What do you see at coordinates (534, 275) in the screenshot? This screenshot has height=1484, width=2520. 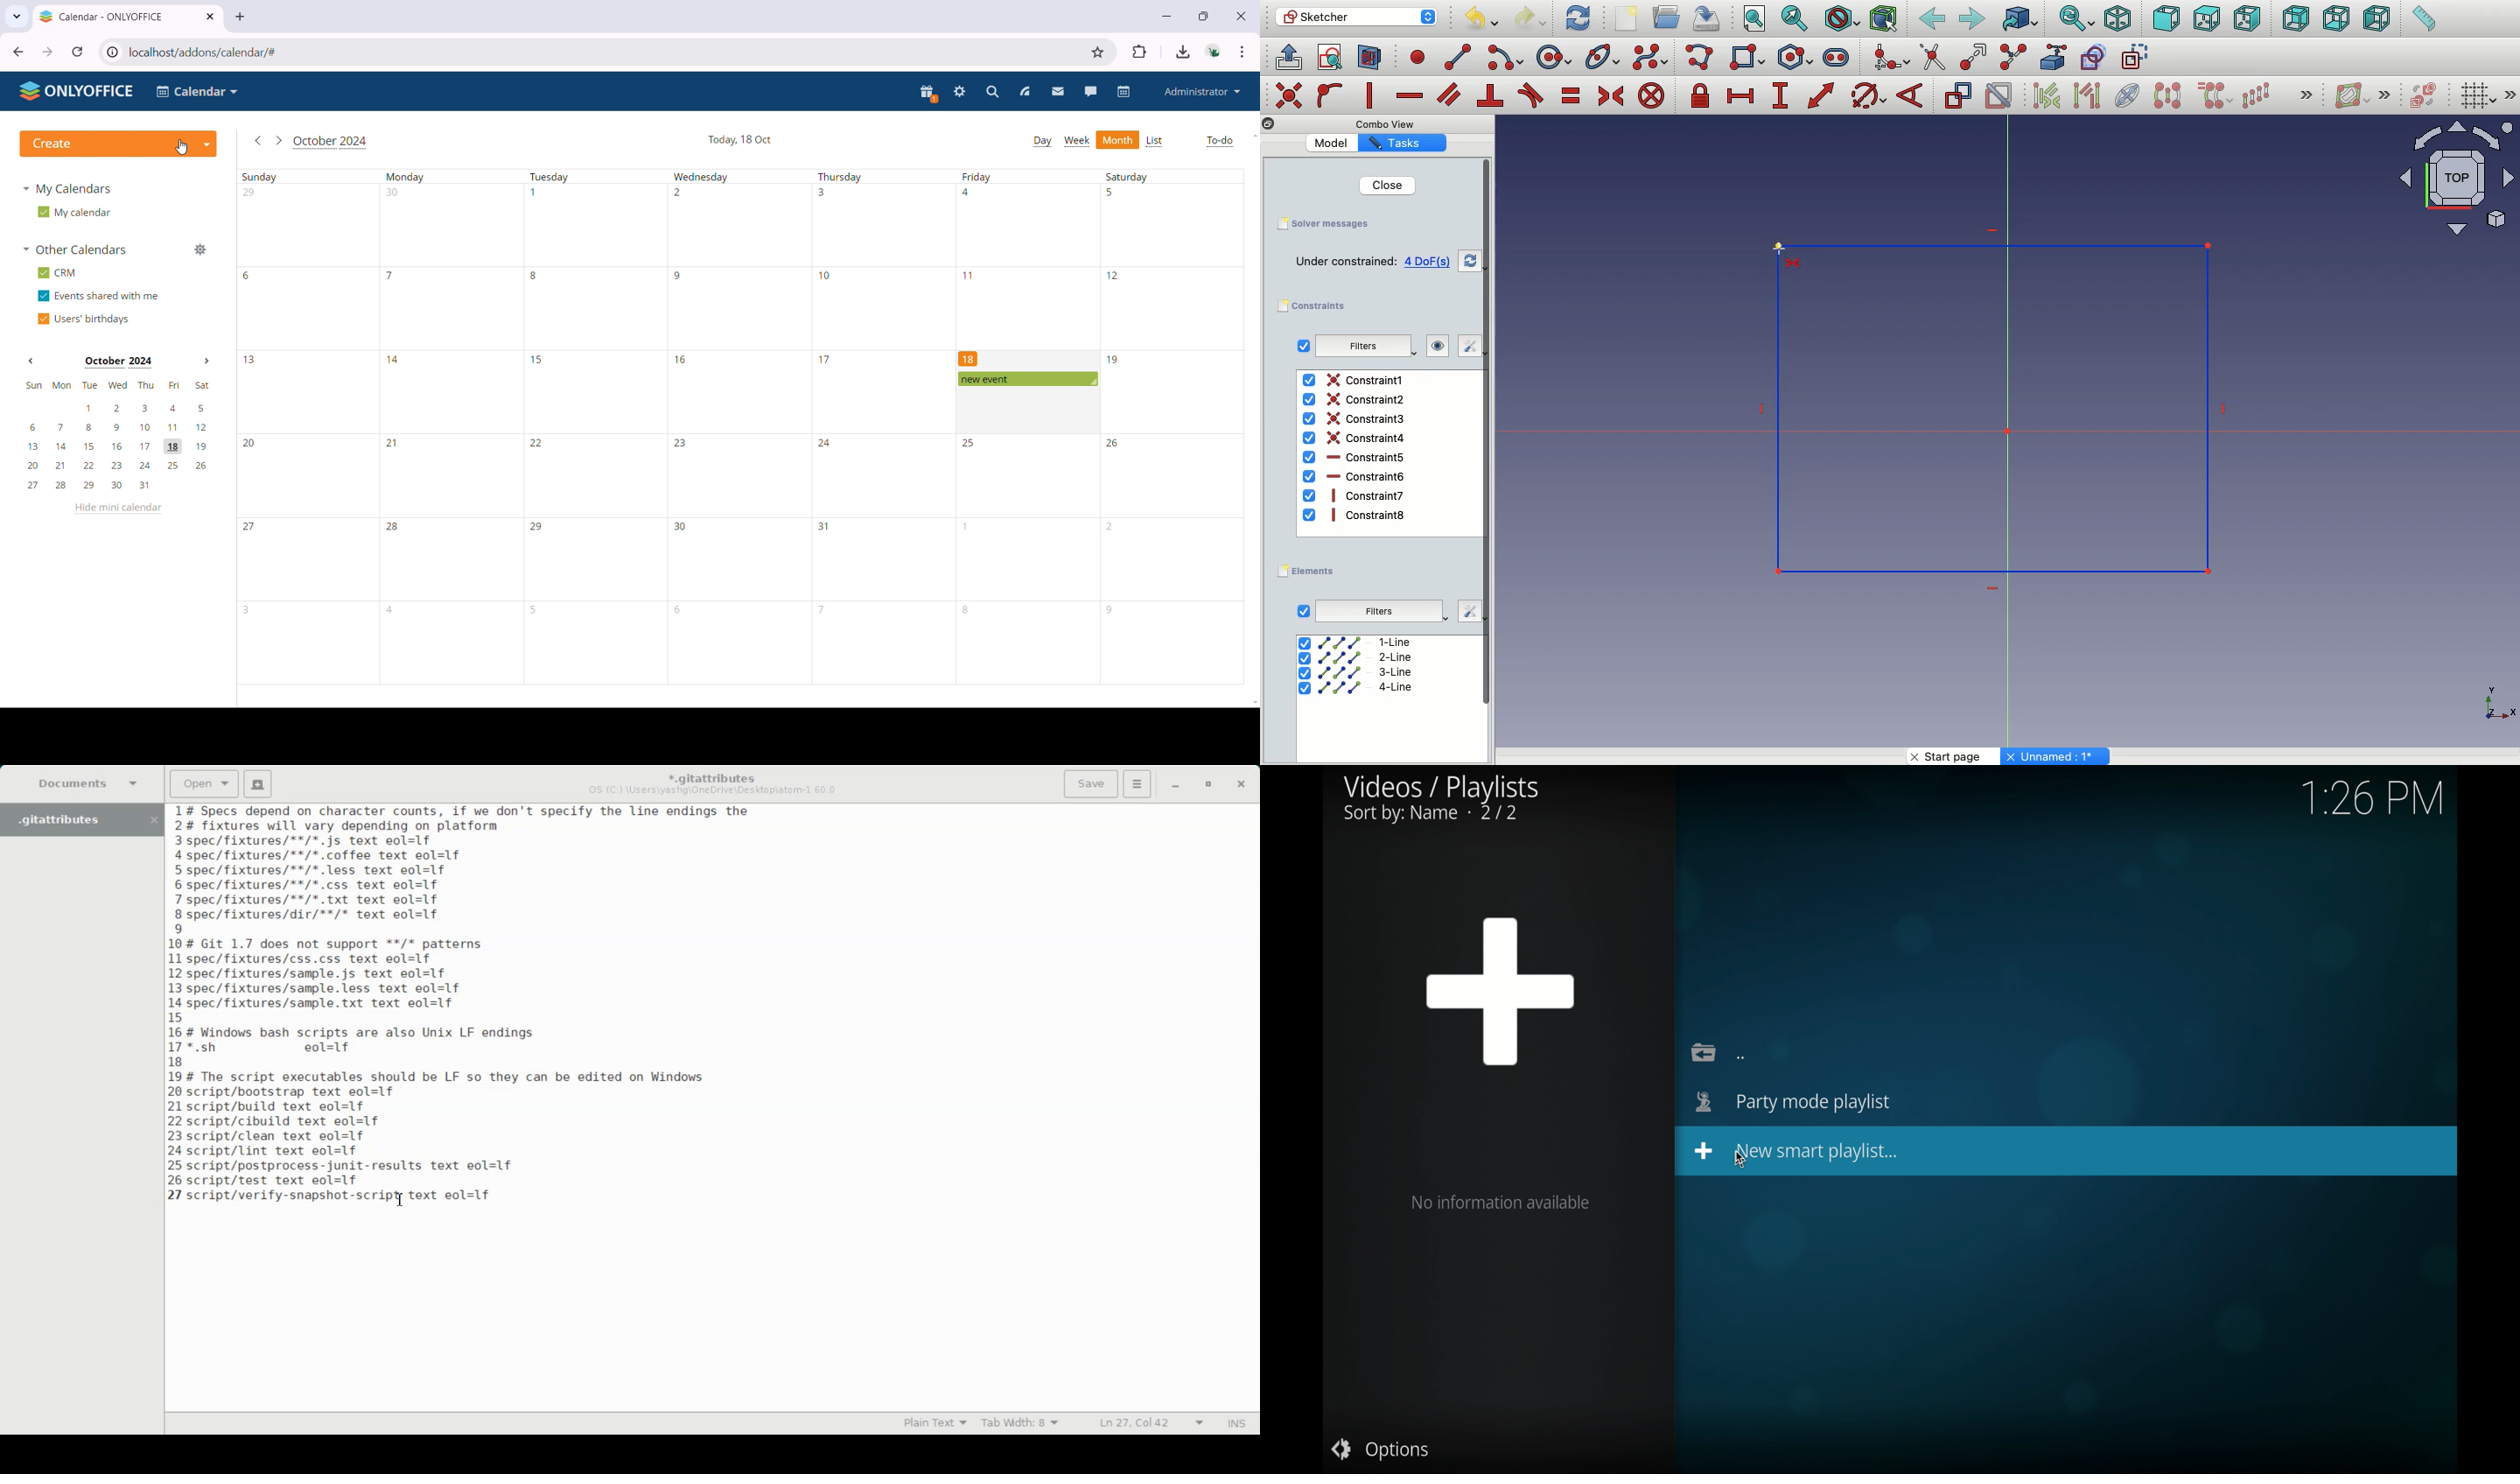 I see `8` at bounding box center [534, 275].